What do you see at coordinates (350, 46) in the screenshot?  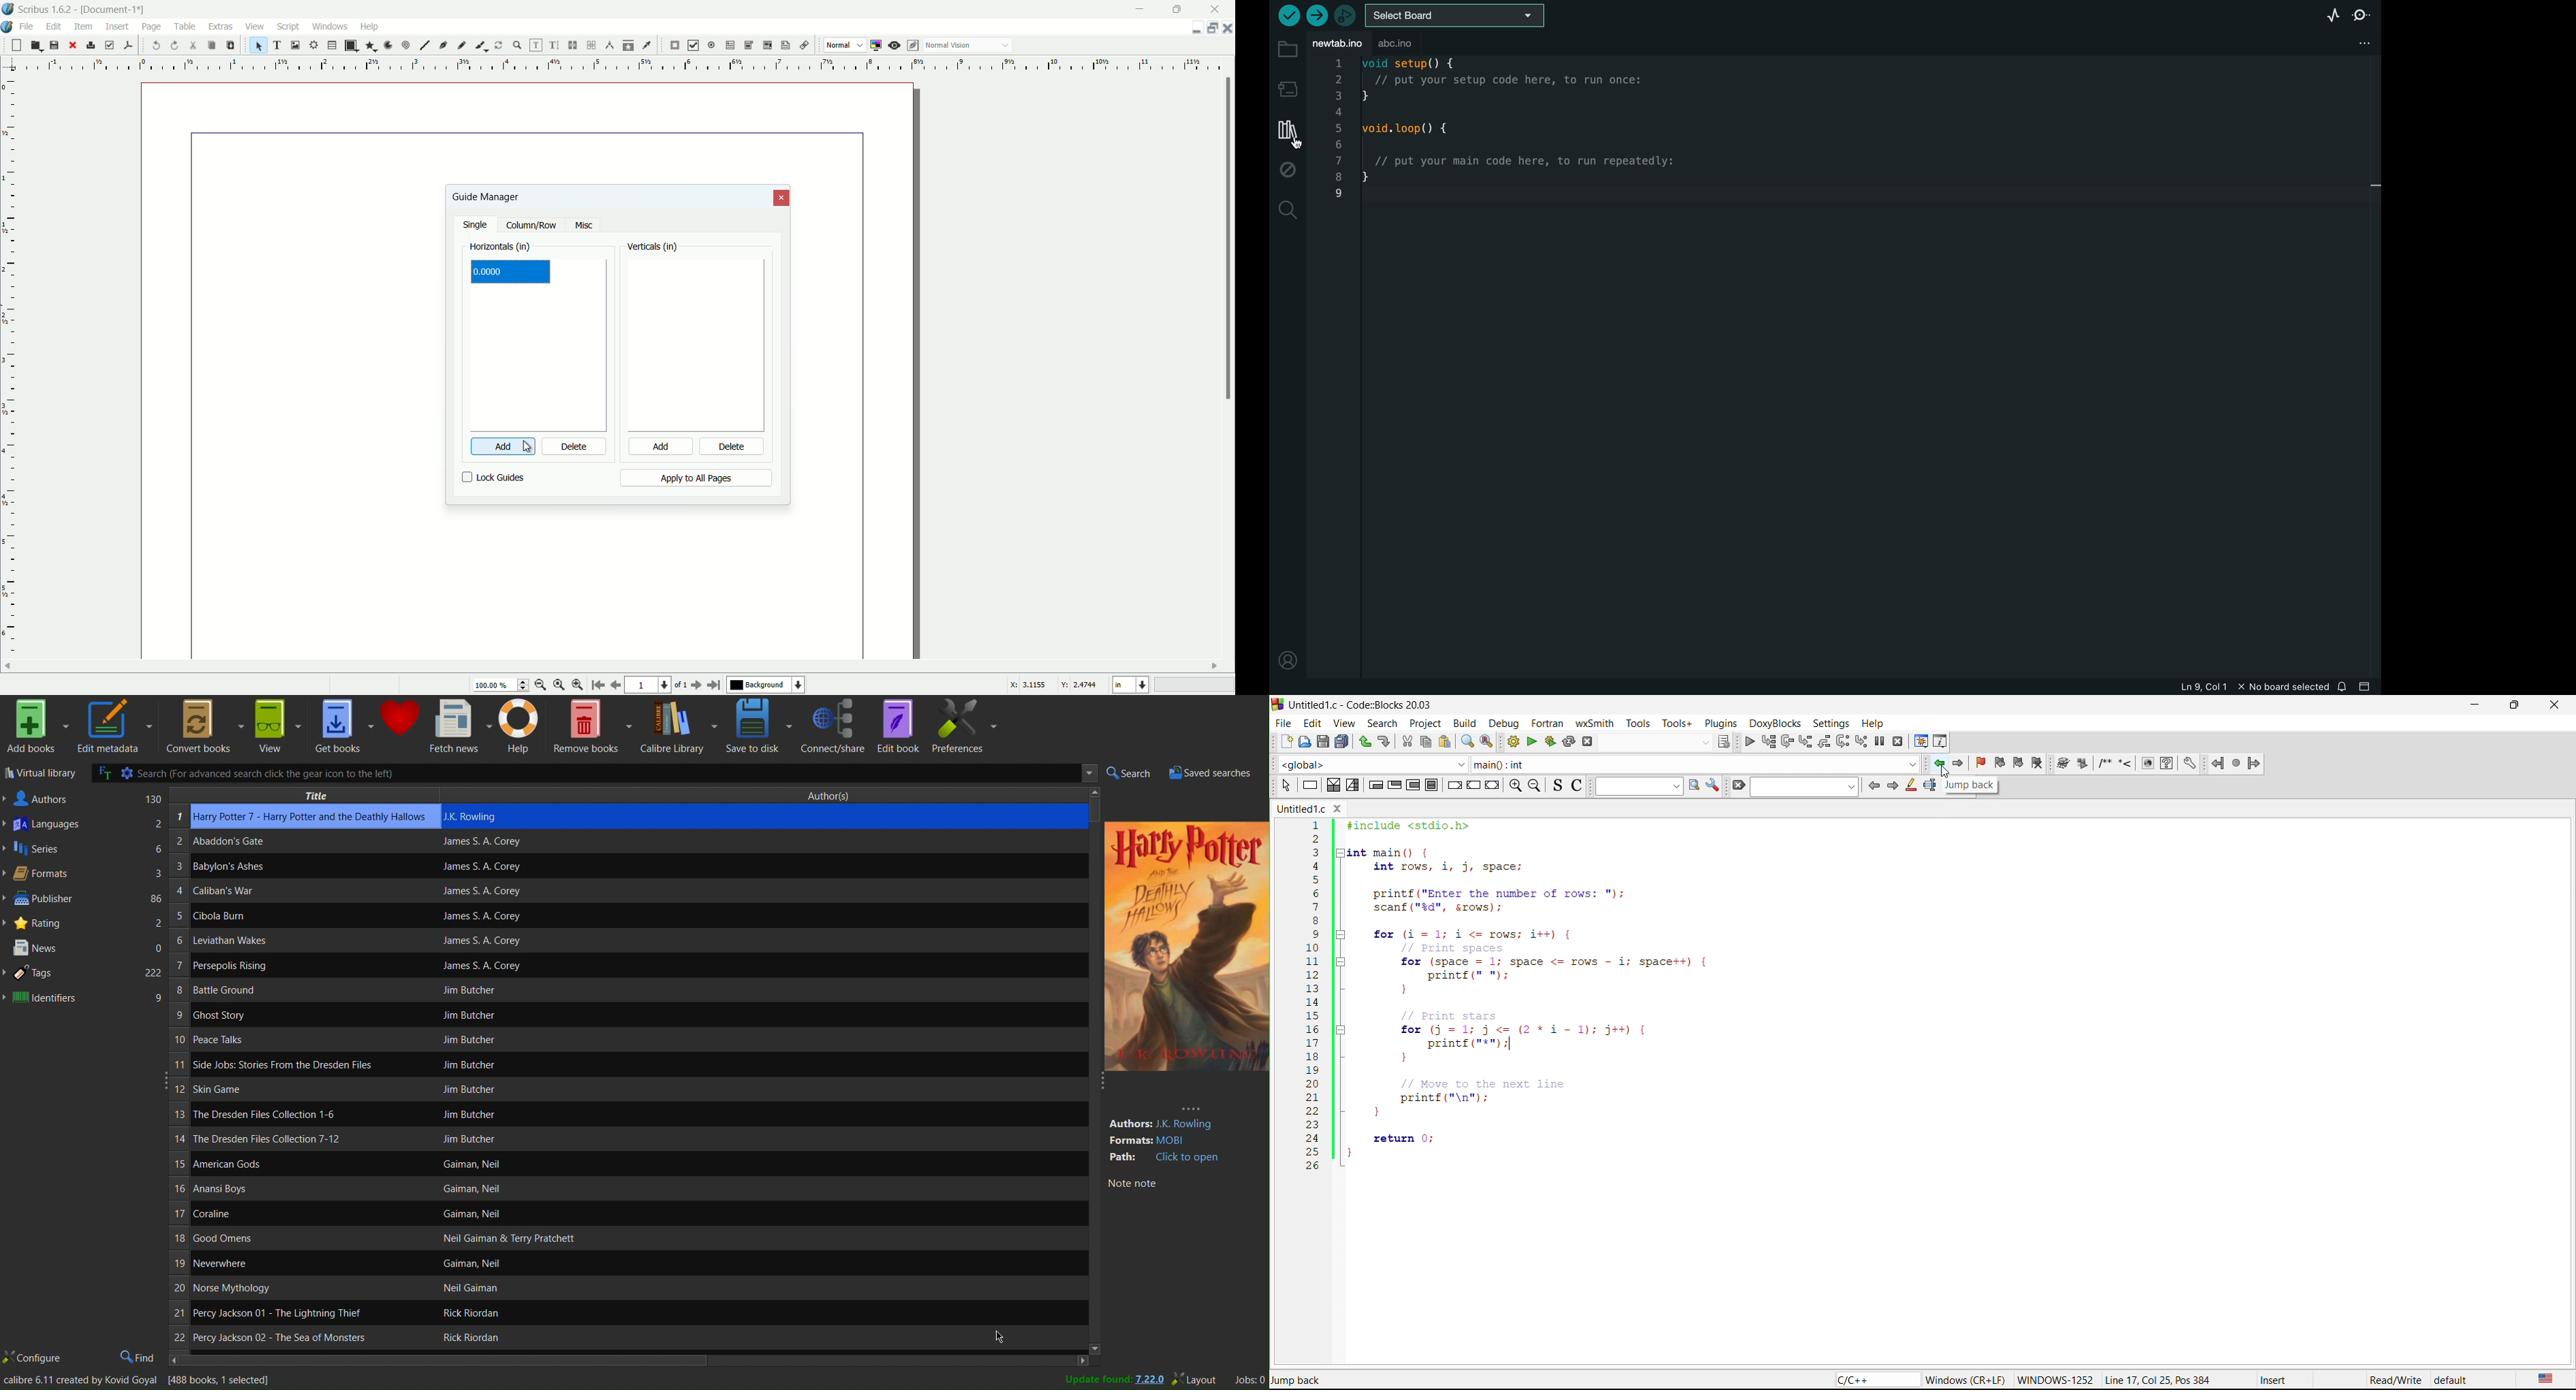 I see `shape` at bounding box center [350, 46].